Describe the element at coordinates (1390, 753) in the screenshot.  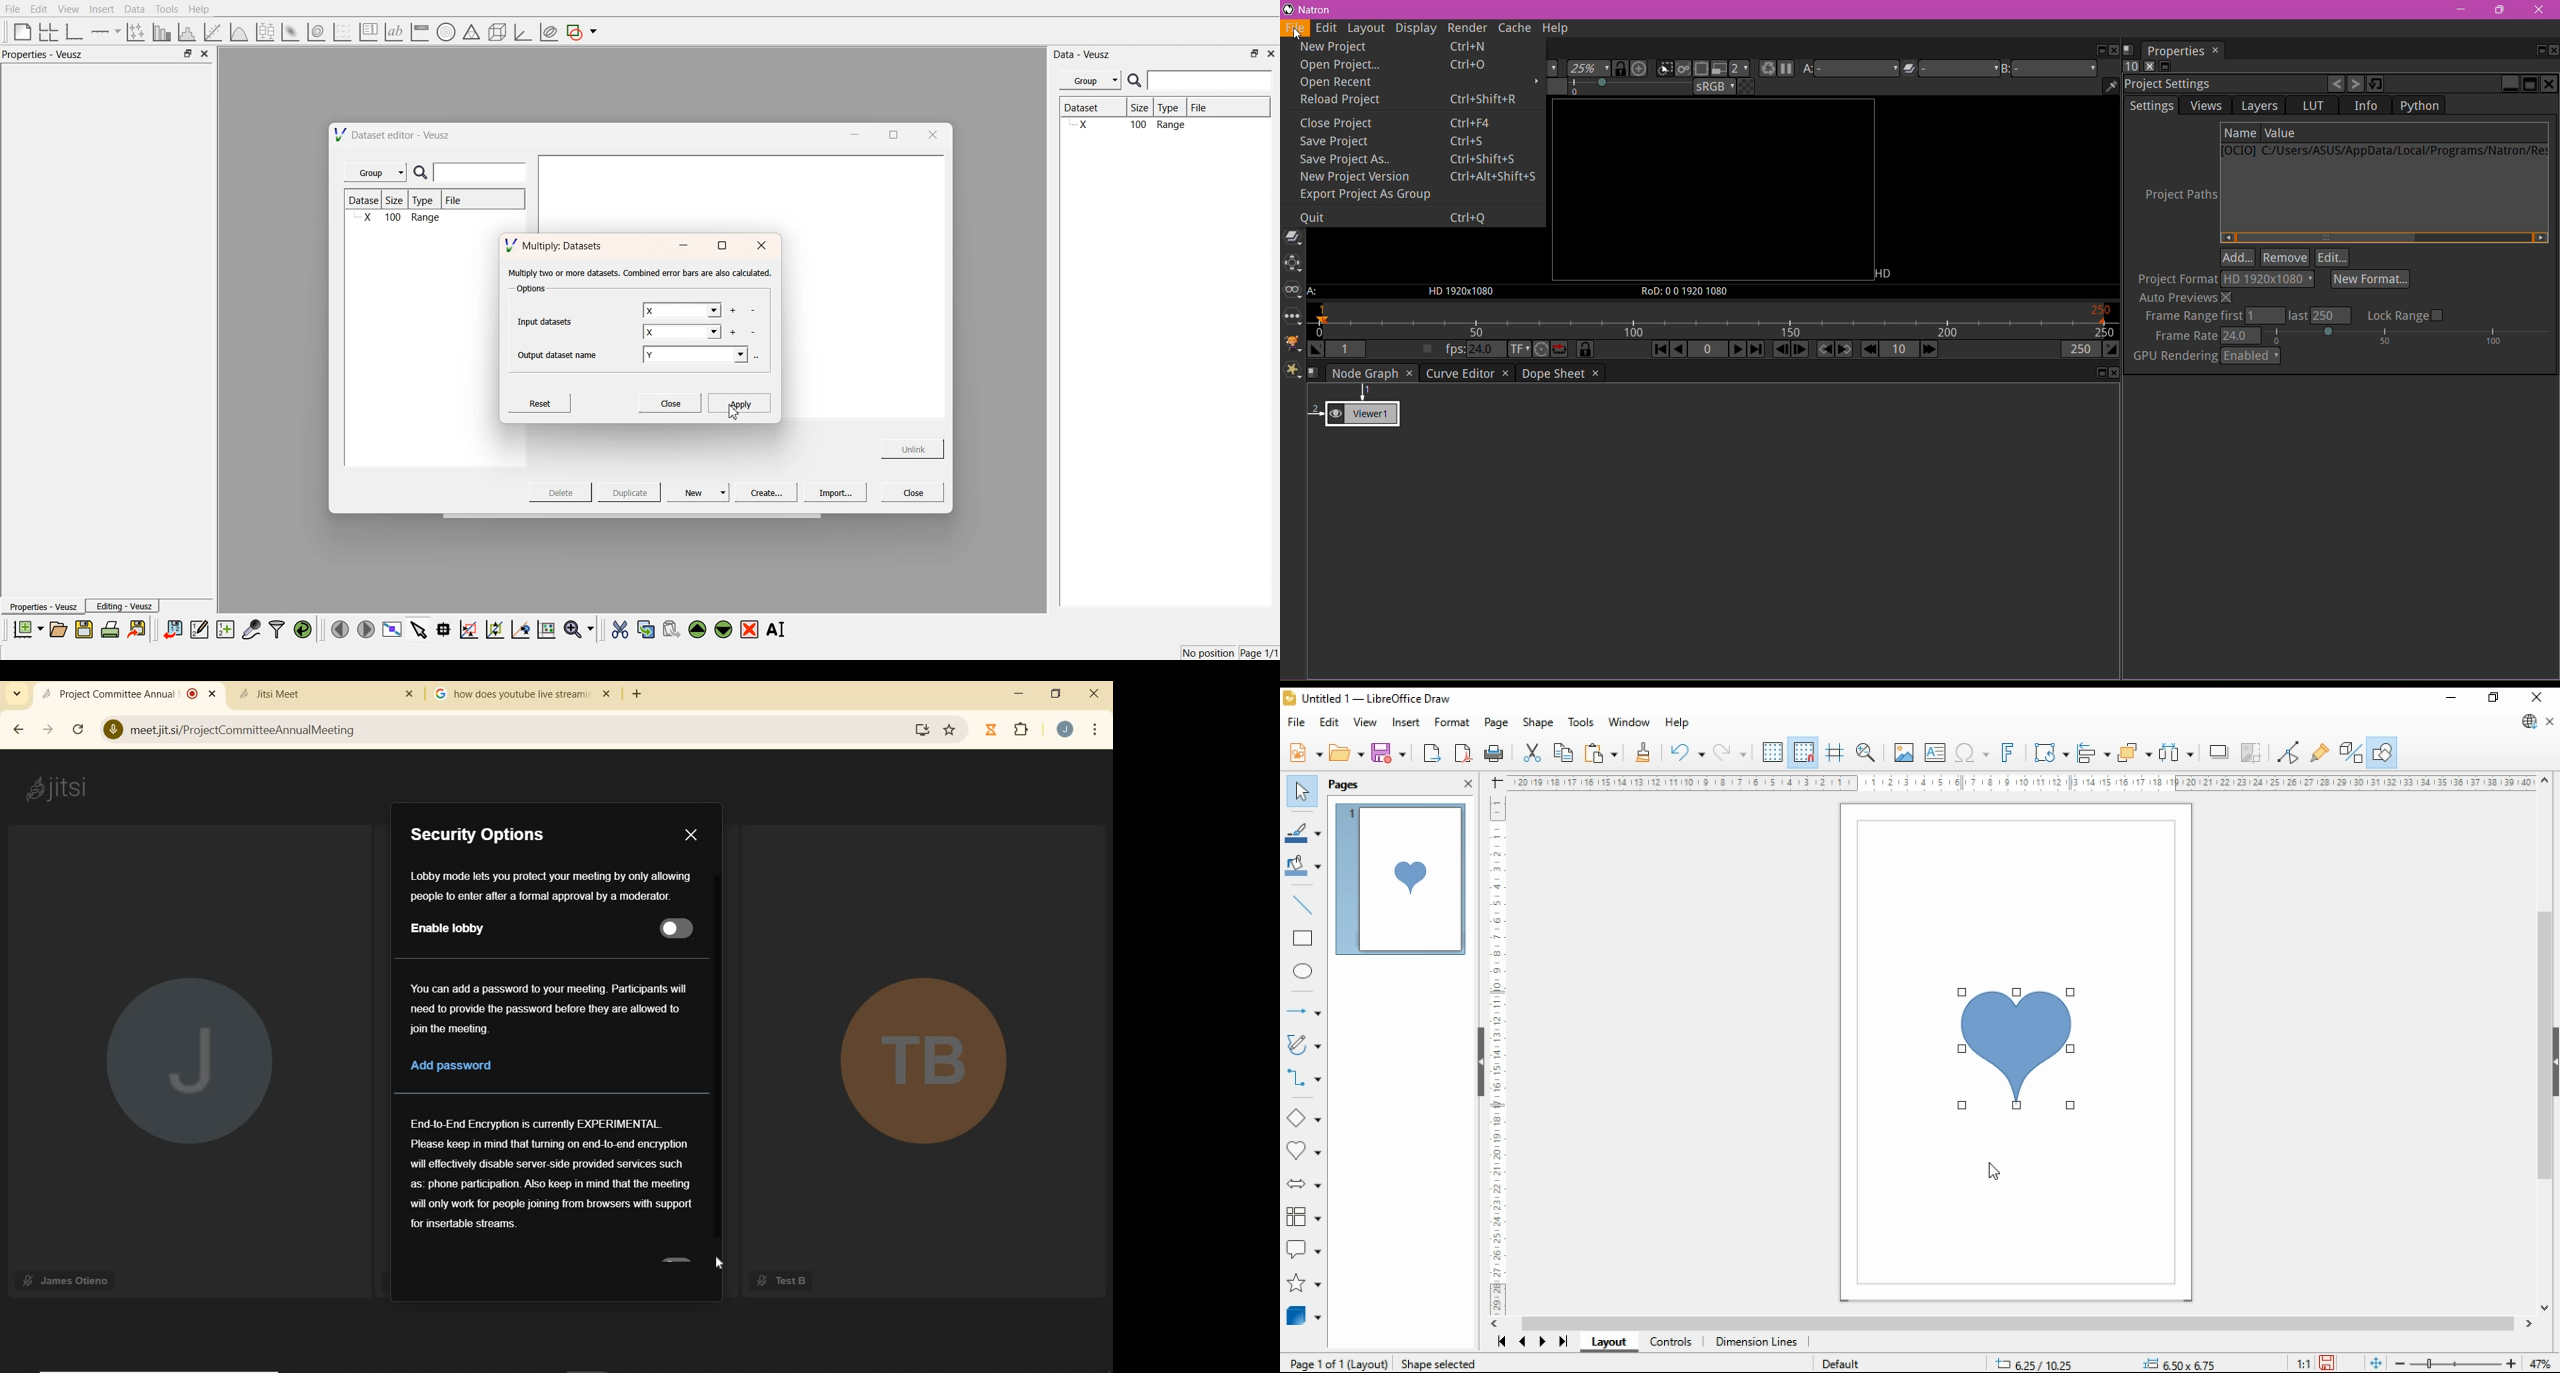
I see `save` at that location.